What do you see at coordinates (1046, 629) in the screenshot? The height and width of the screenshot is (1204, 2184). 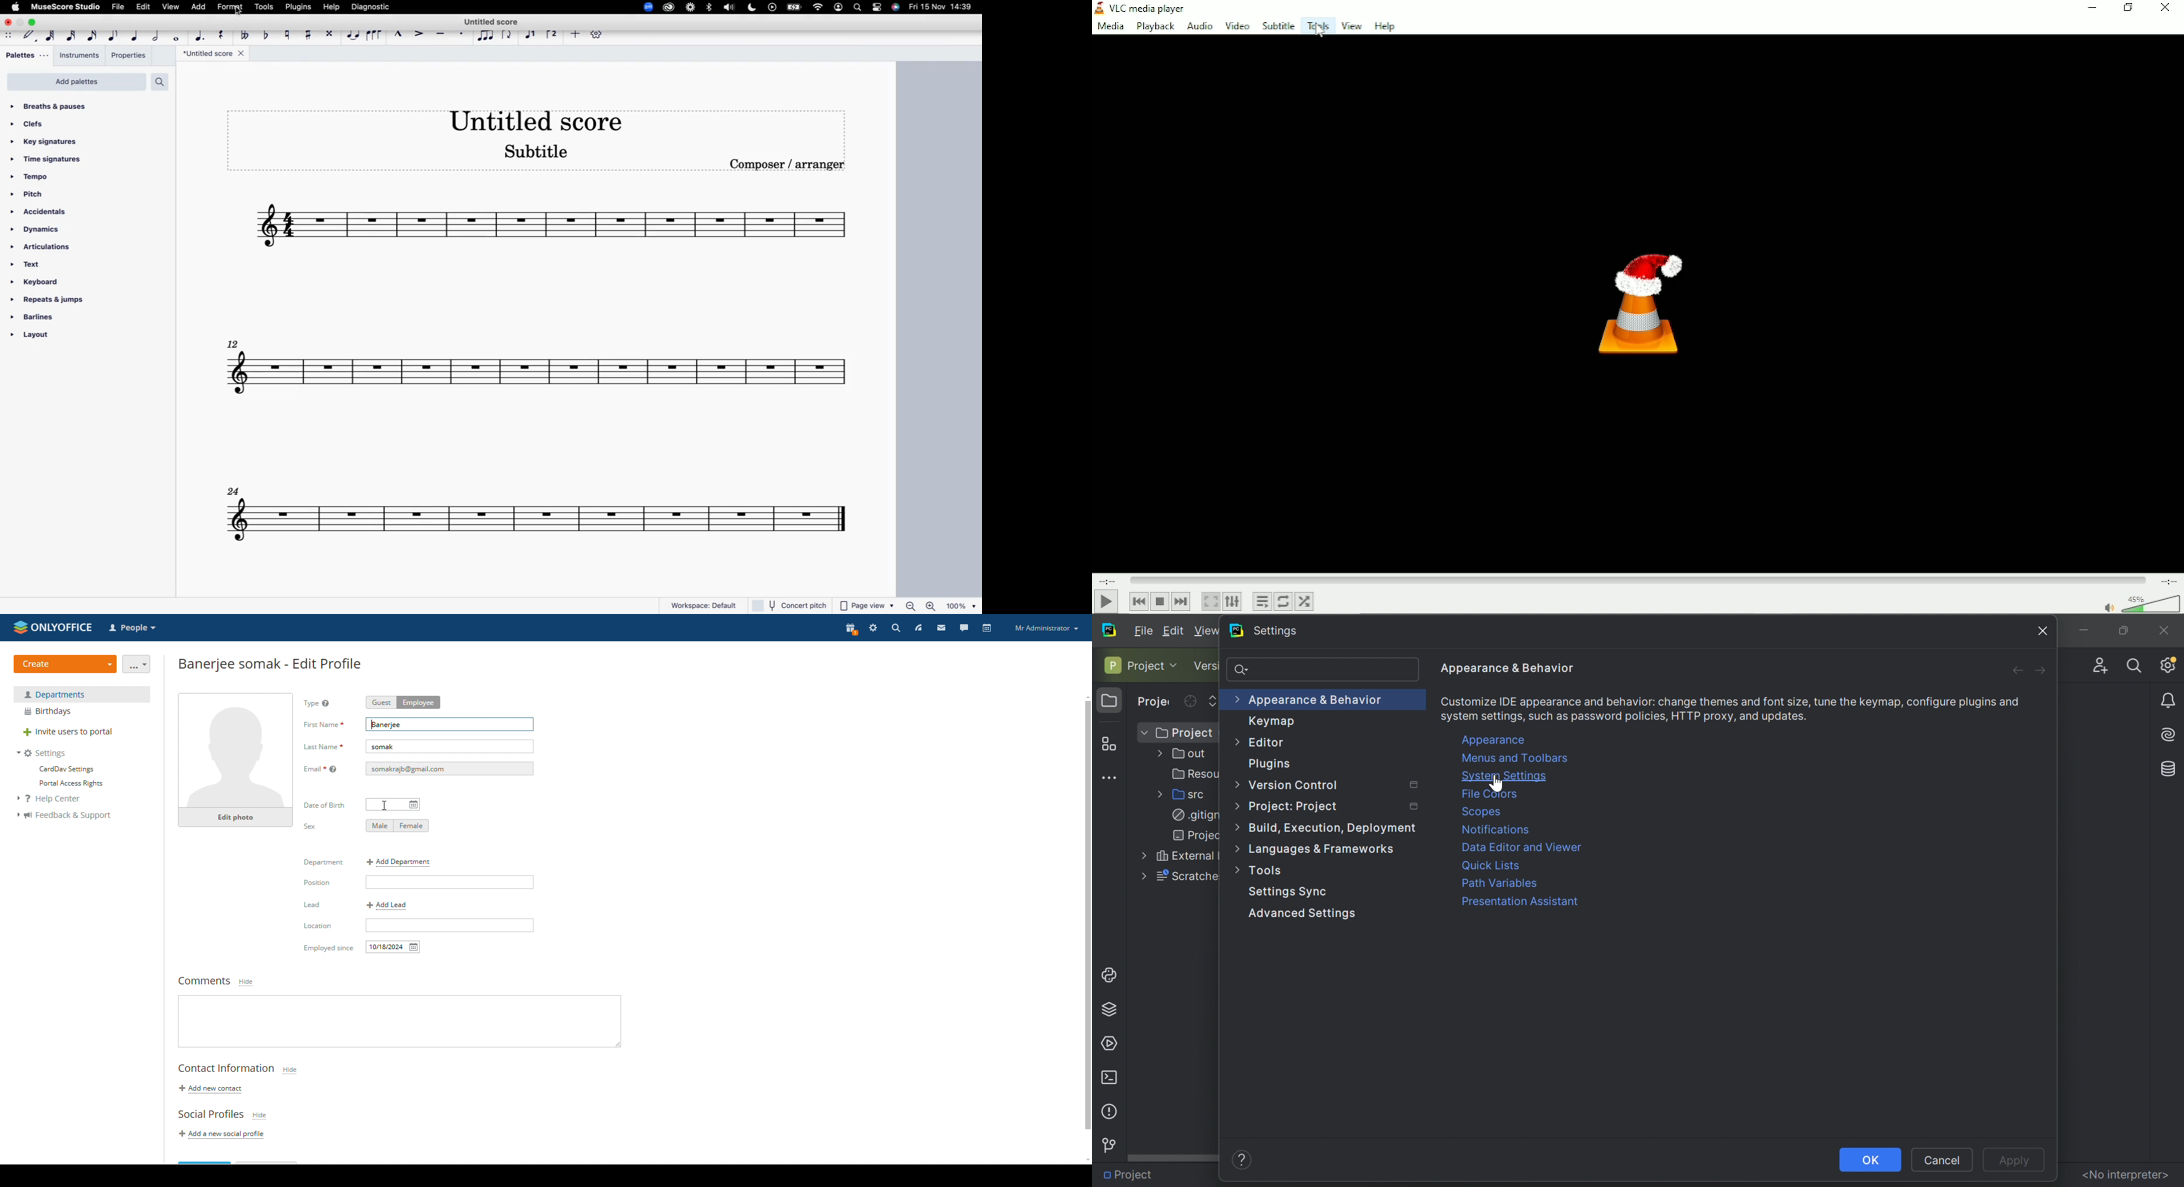 I see `profile` at bounding box center [1046, 629].